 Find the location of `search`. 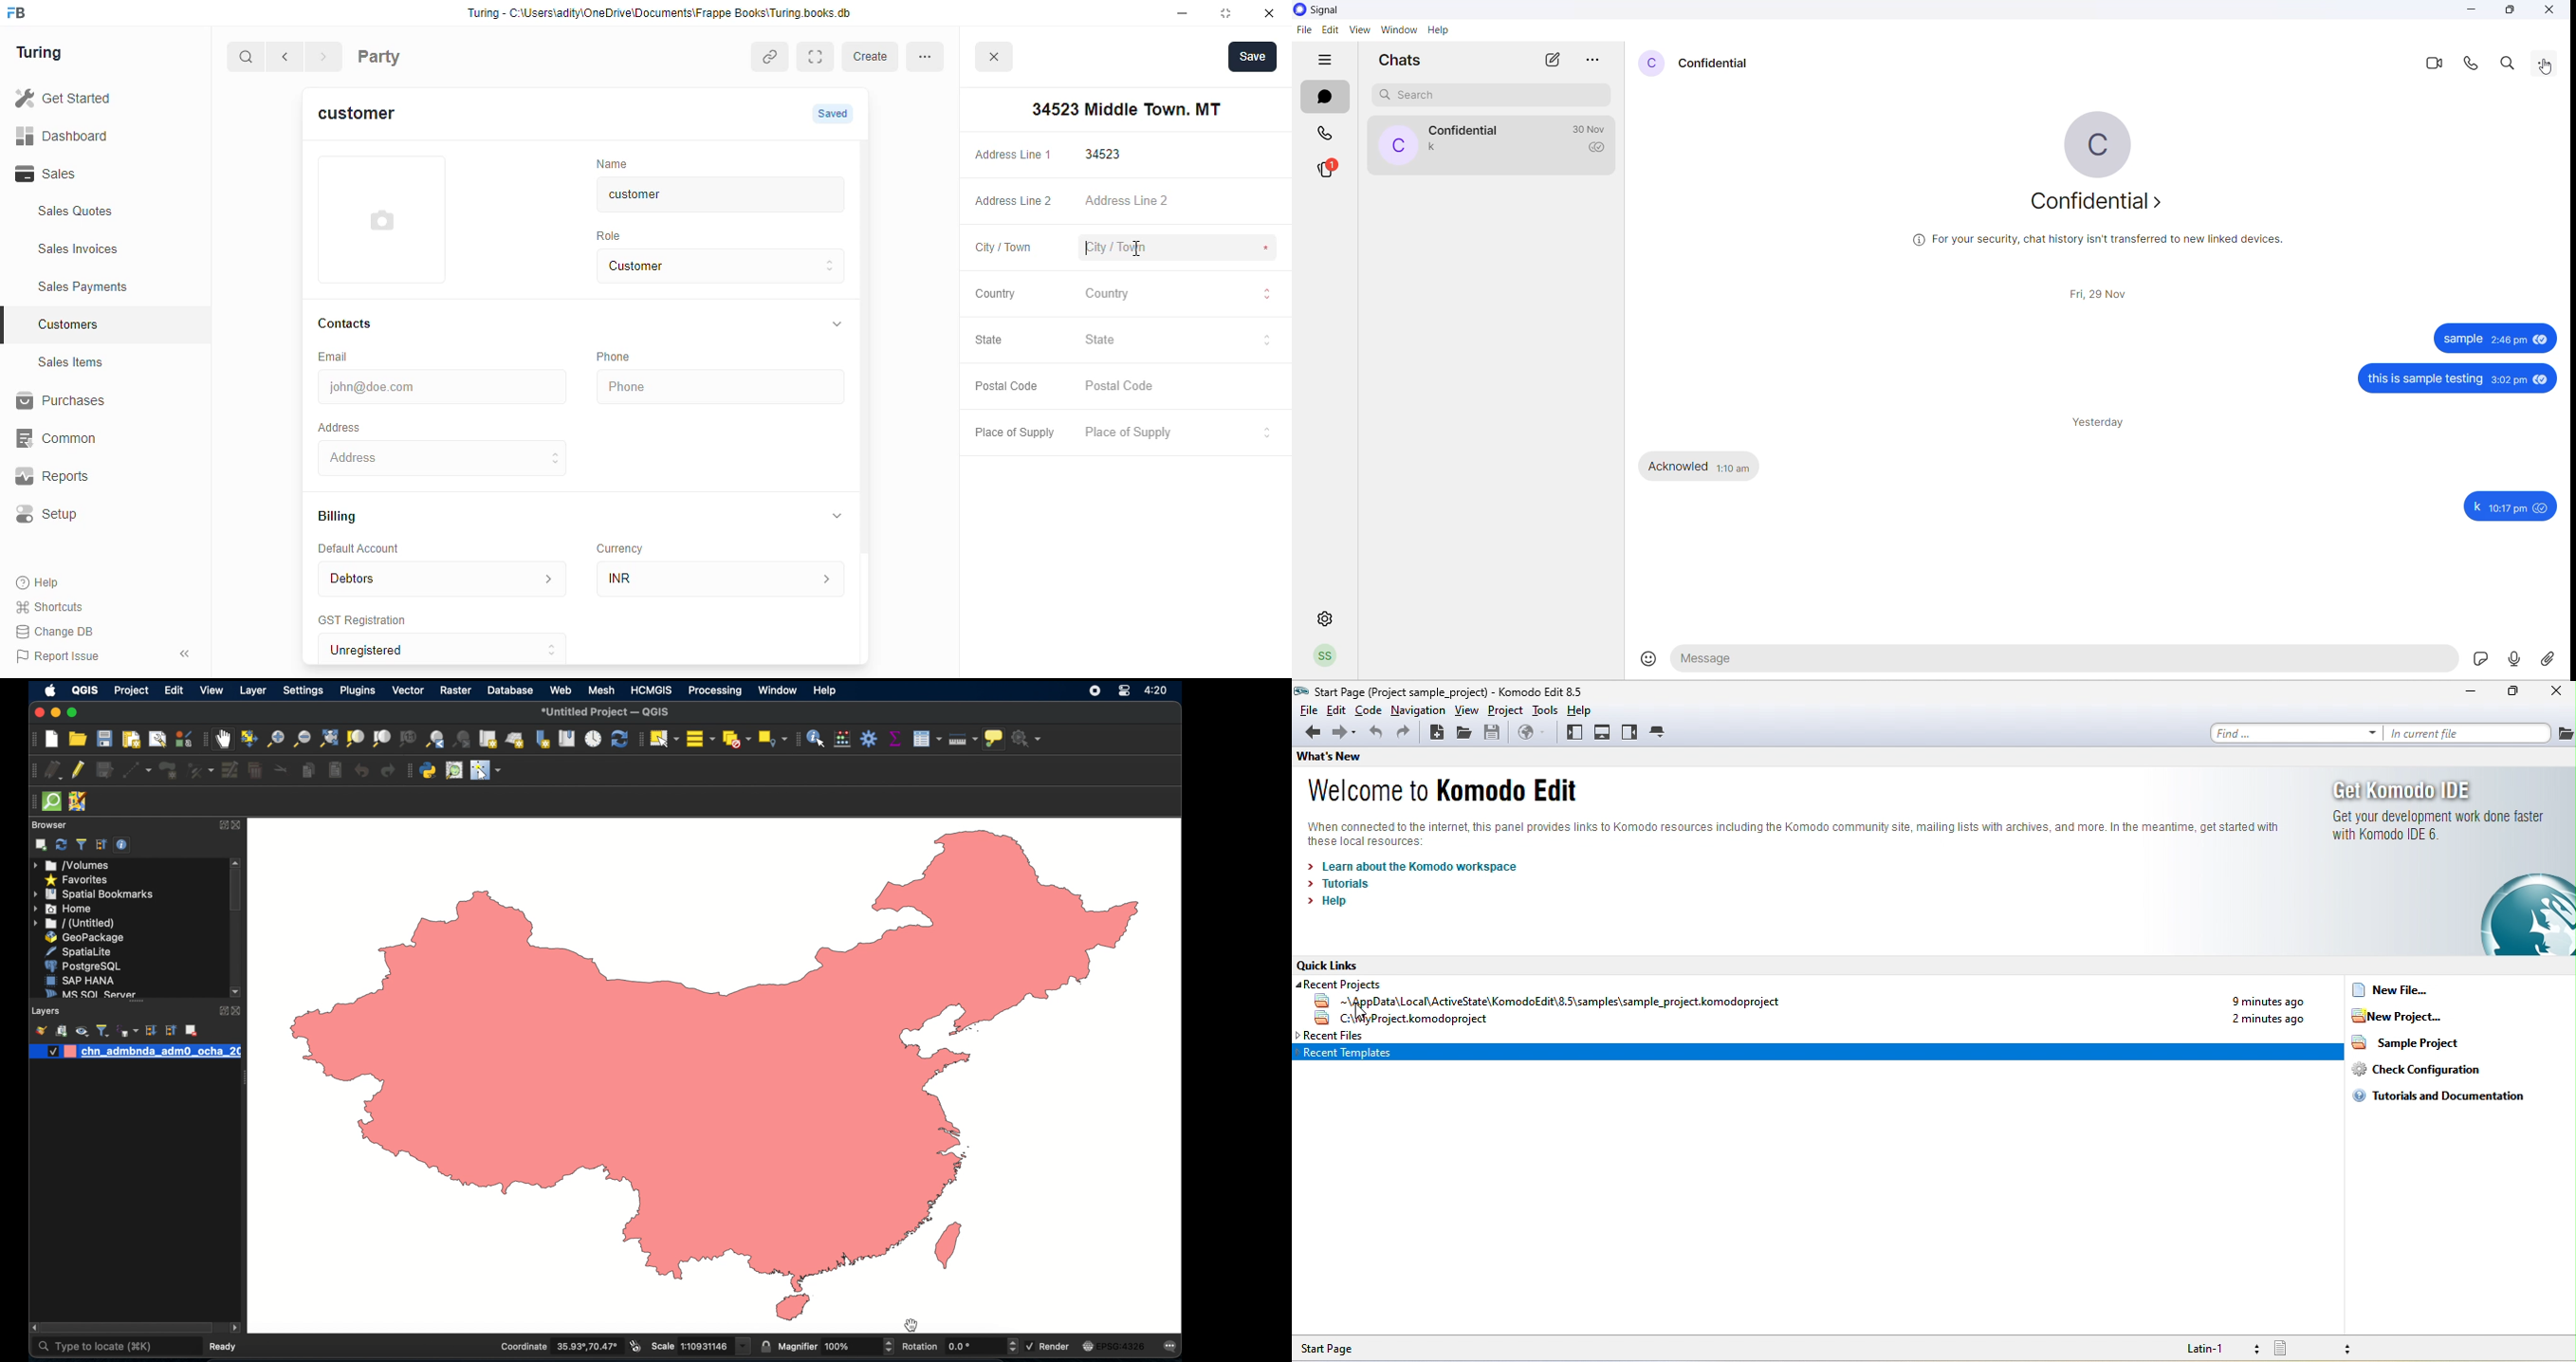

search is located at coordinates (247, 59).